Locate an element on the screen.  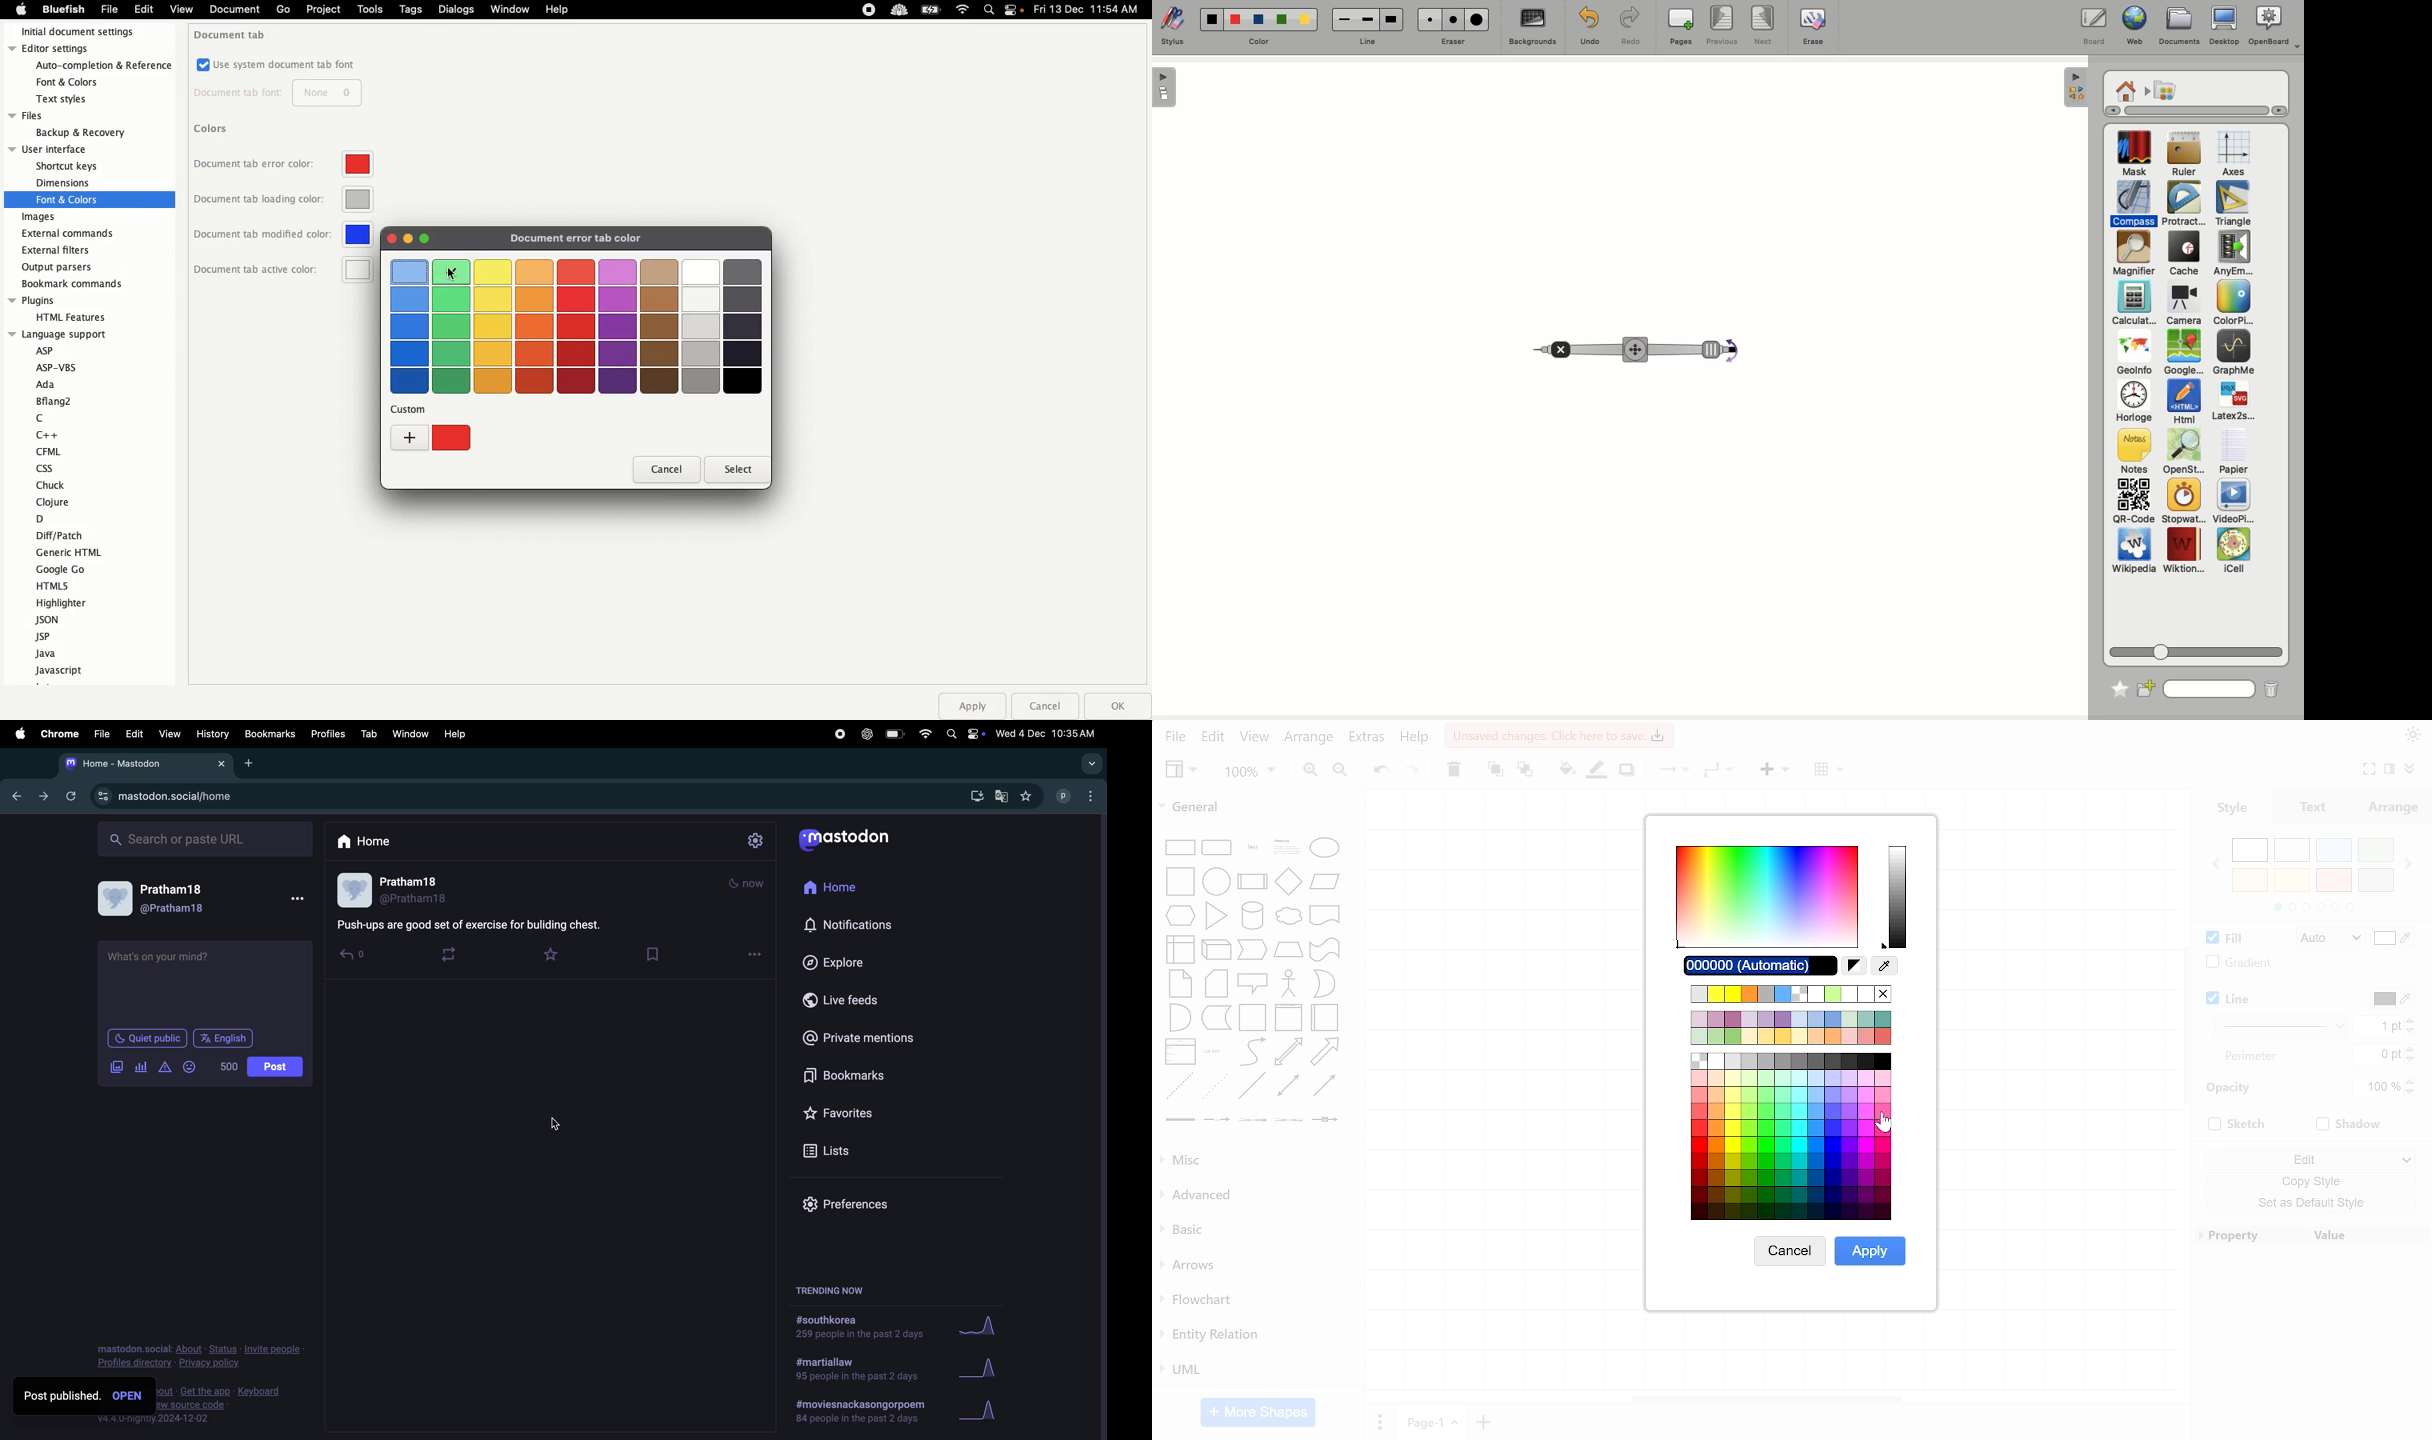
Graph is located at coordinates (985, 1369).